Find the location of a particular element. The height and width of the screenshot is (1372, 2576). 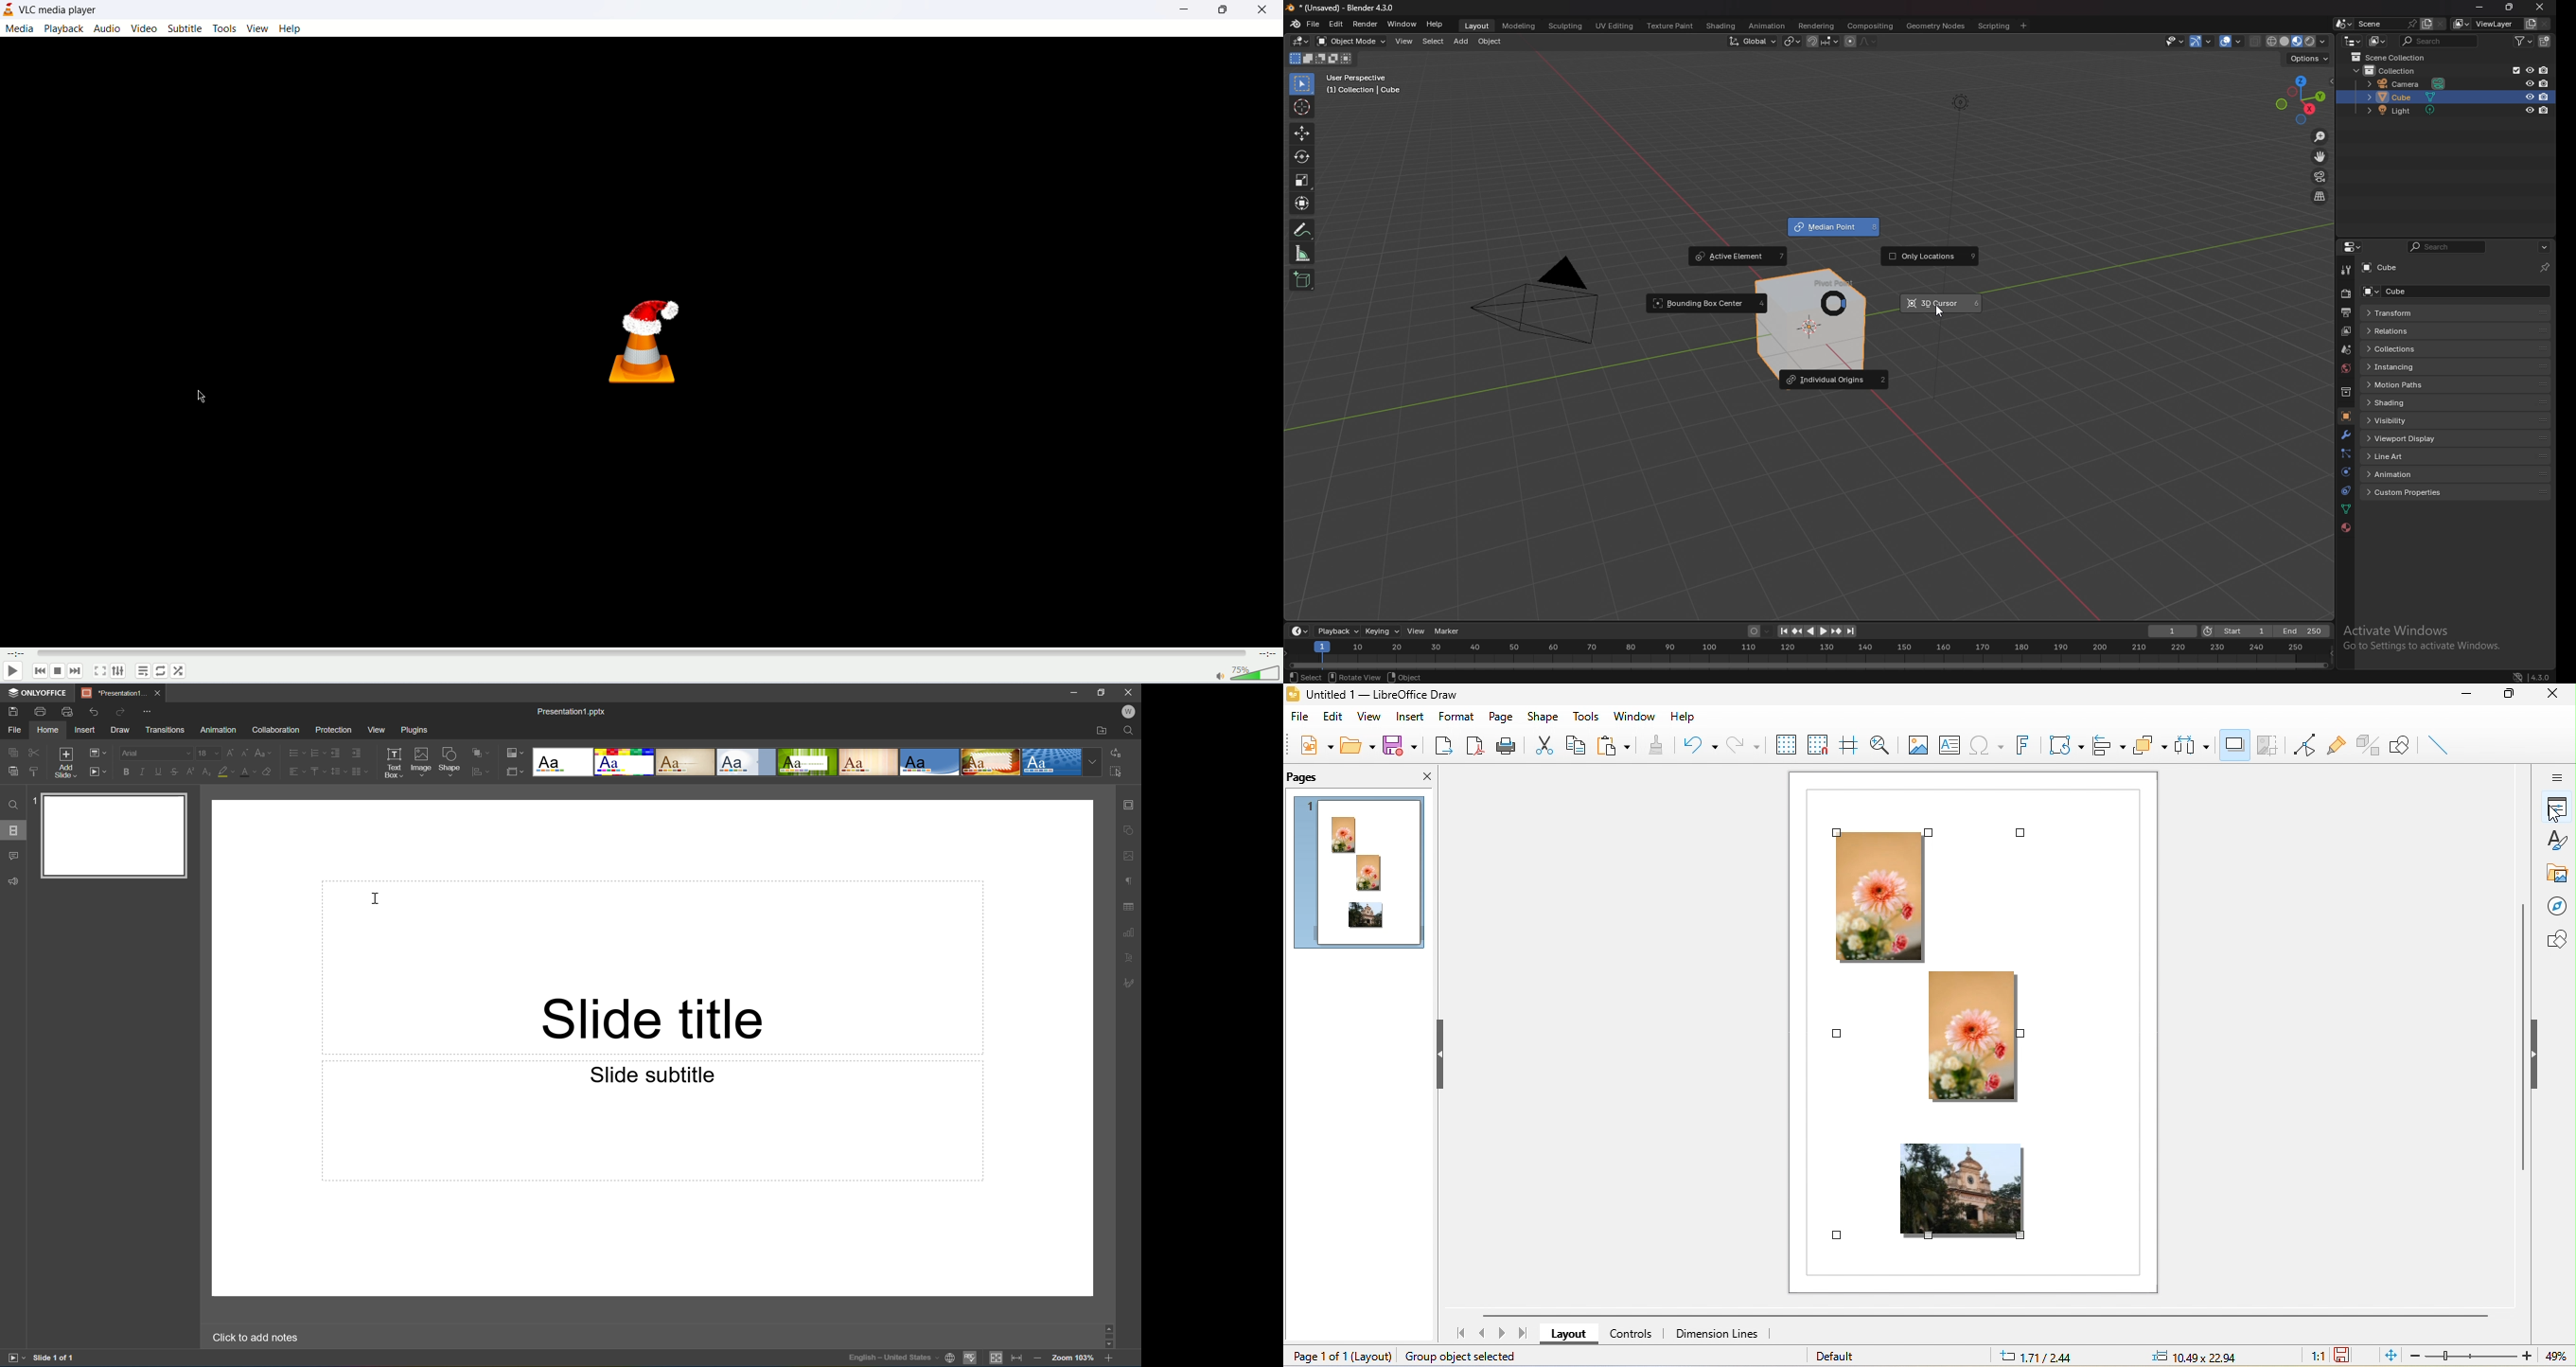

Properties is located at coordinates (2558, 808).